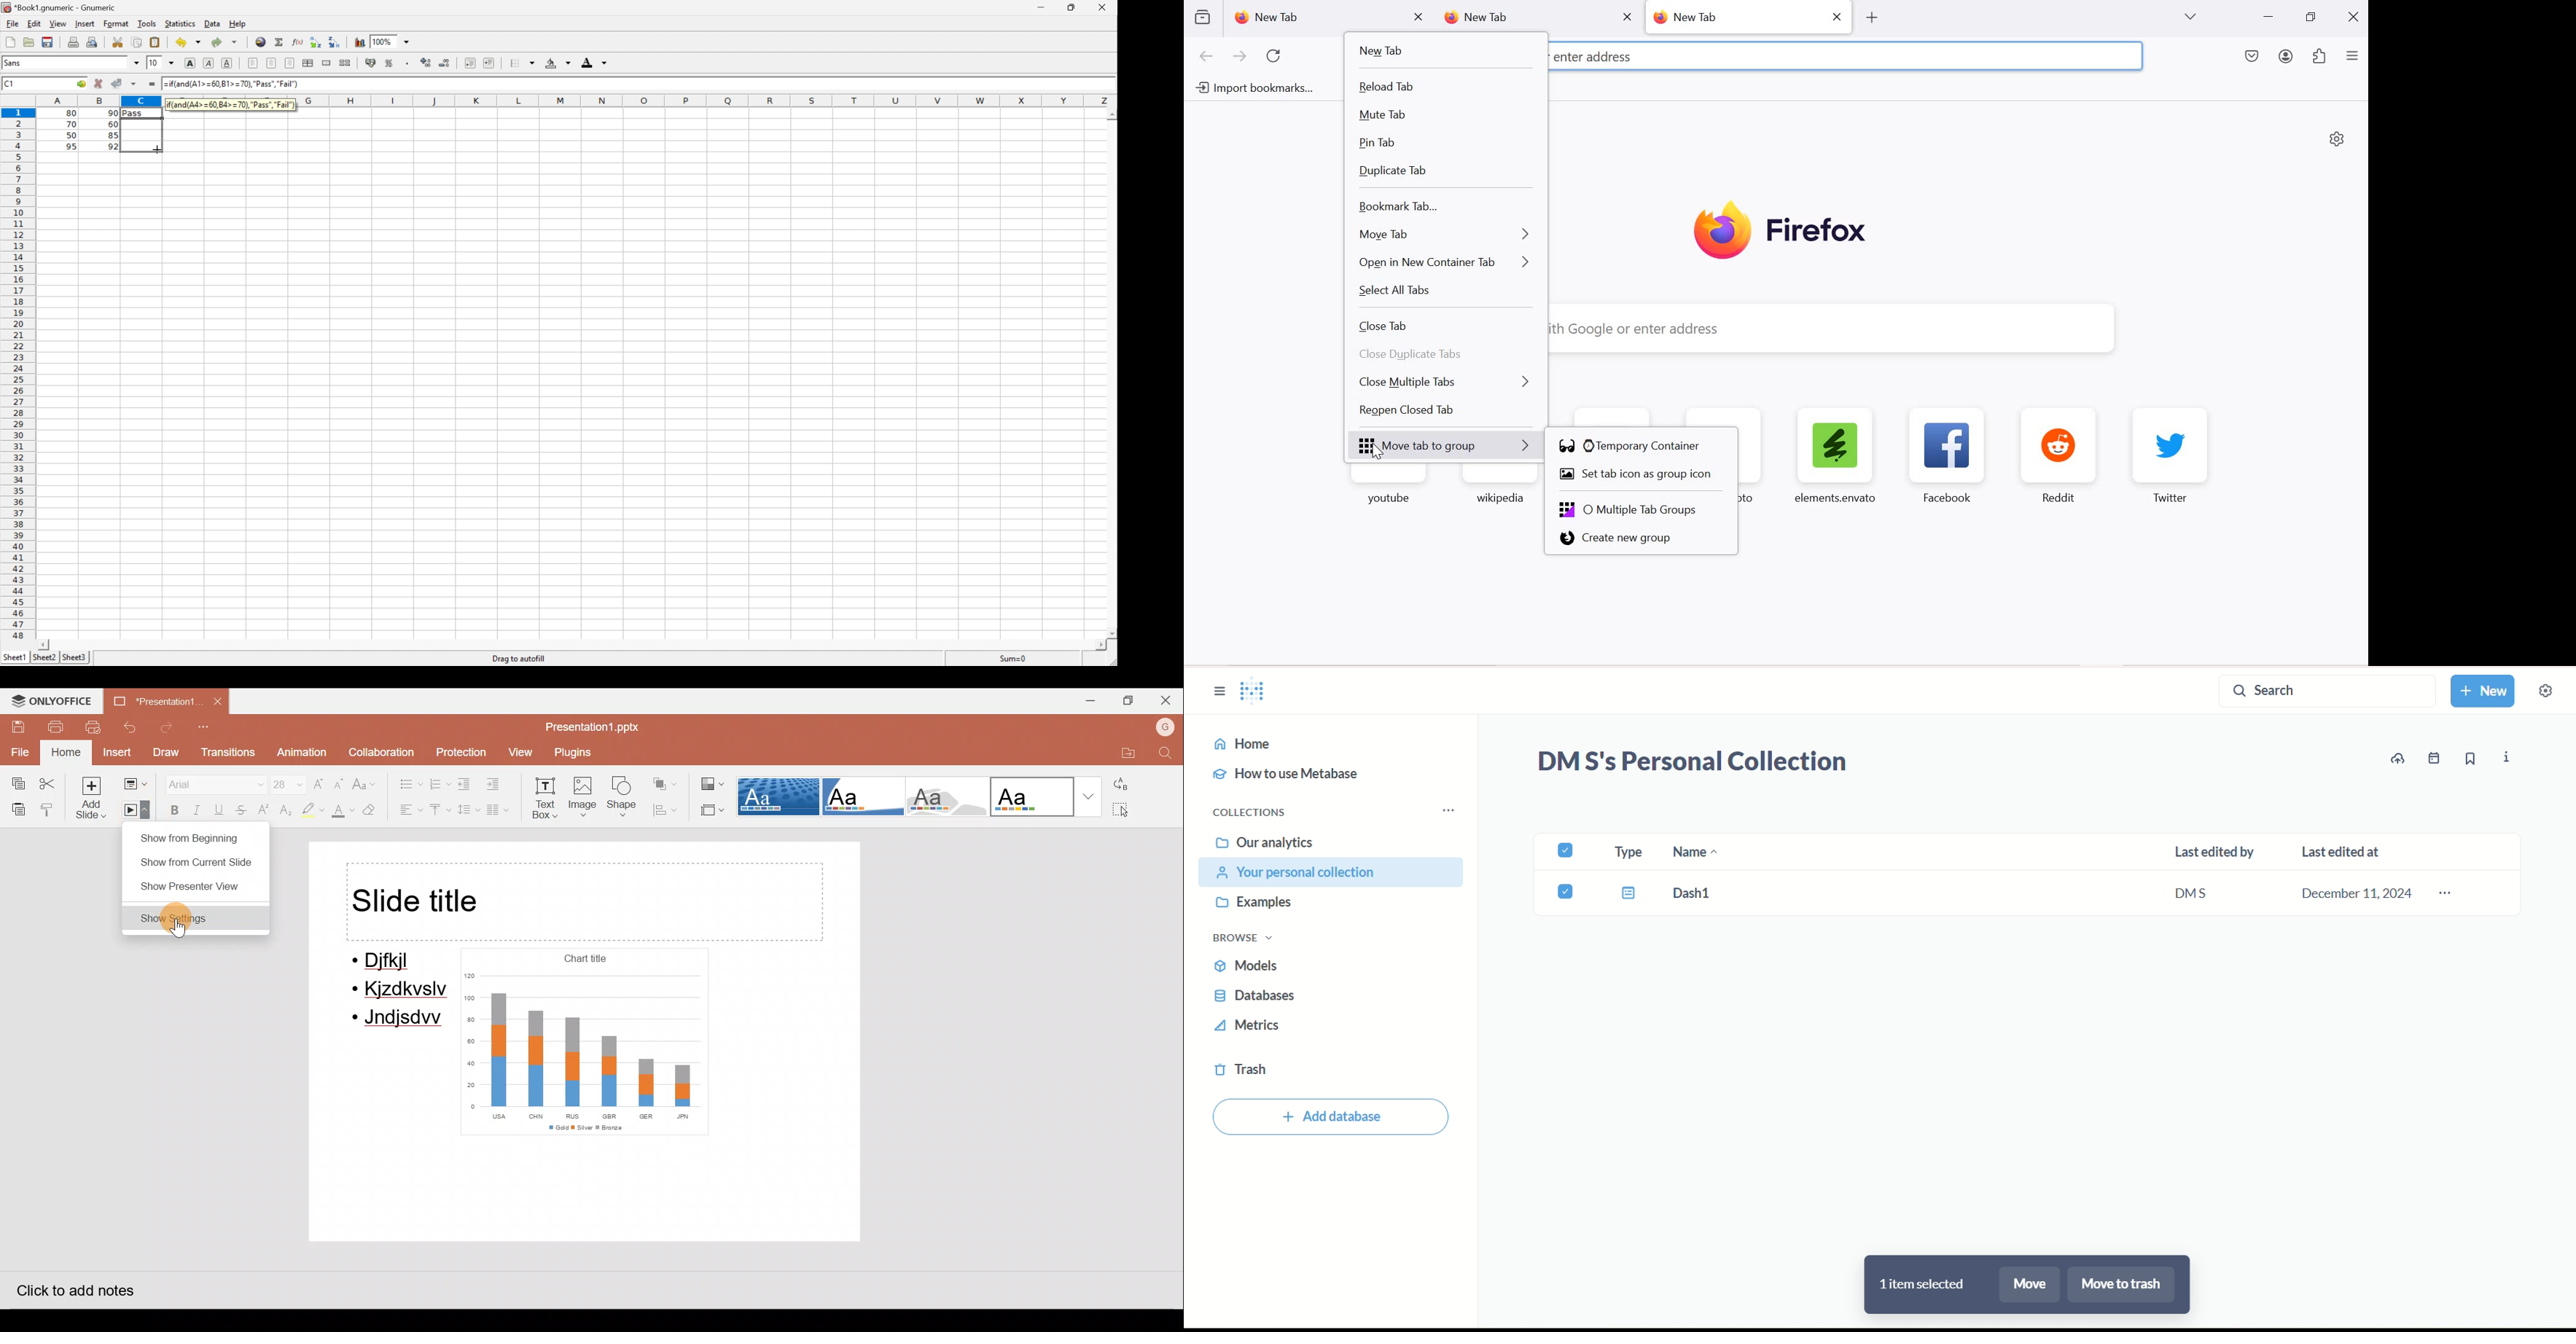  Describe the element at coordinates (12, 726) in the screenshot. I see `Save` at that location.